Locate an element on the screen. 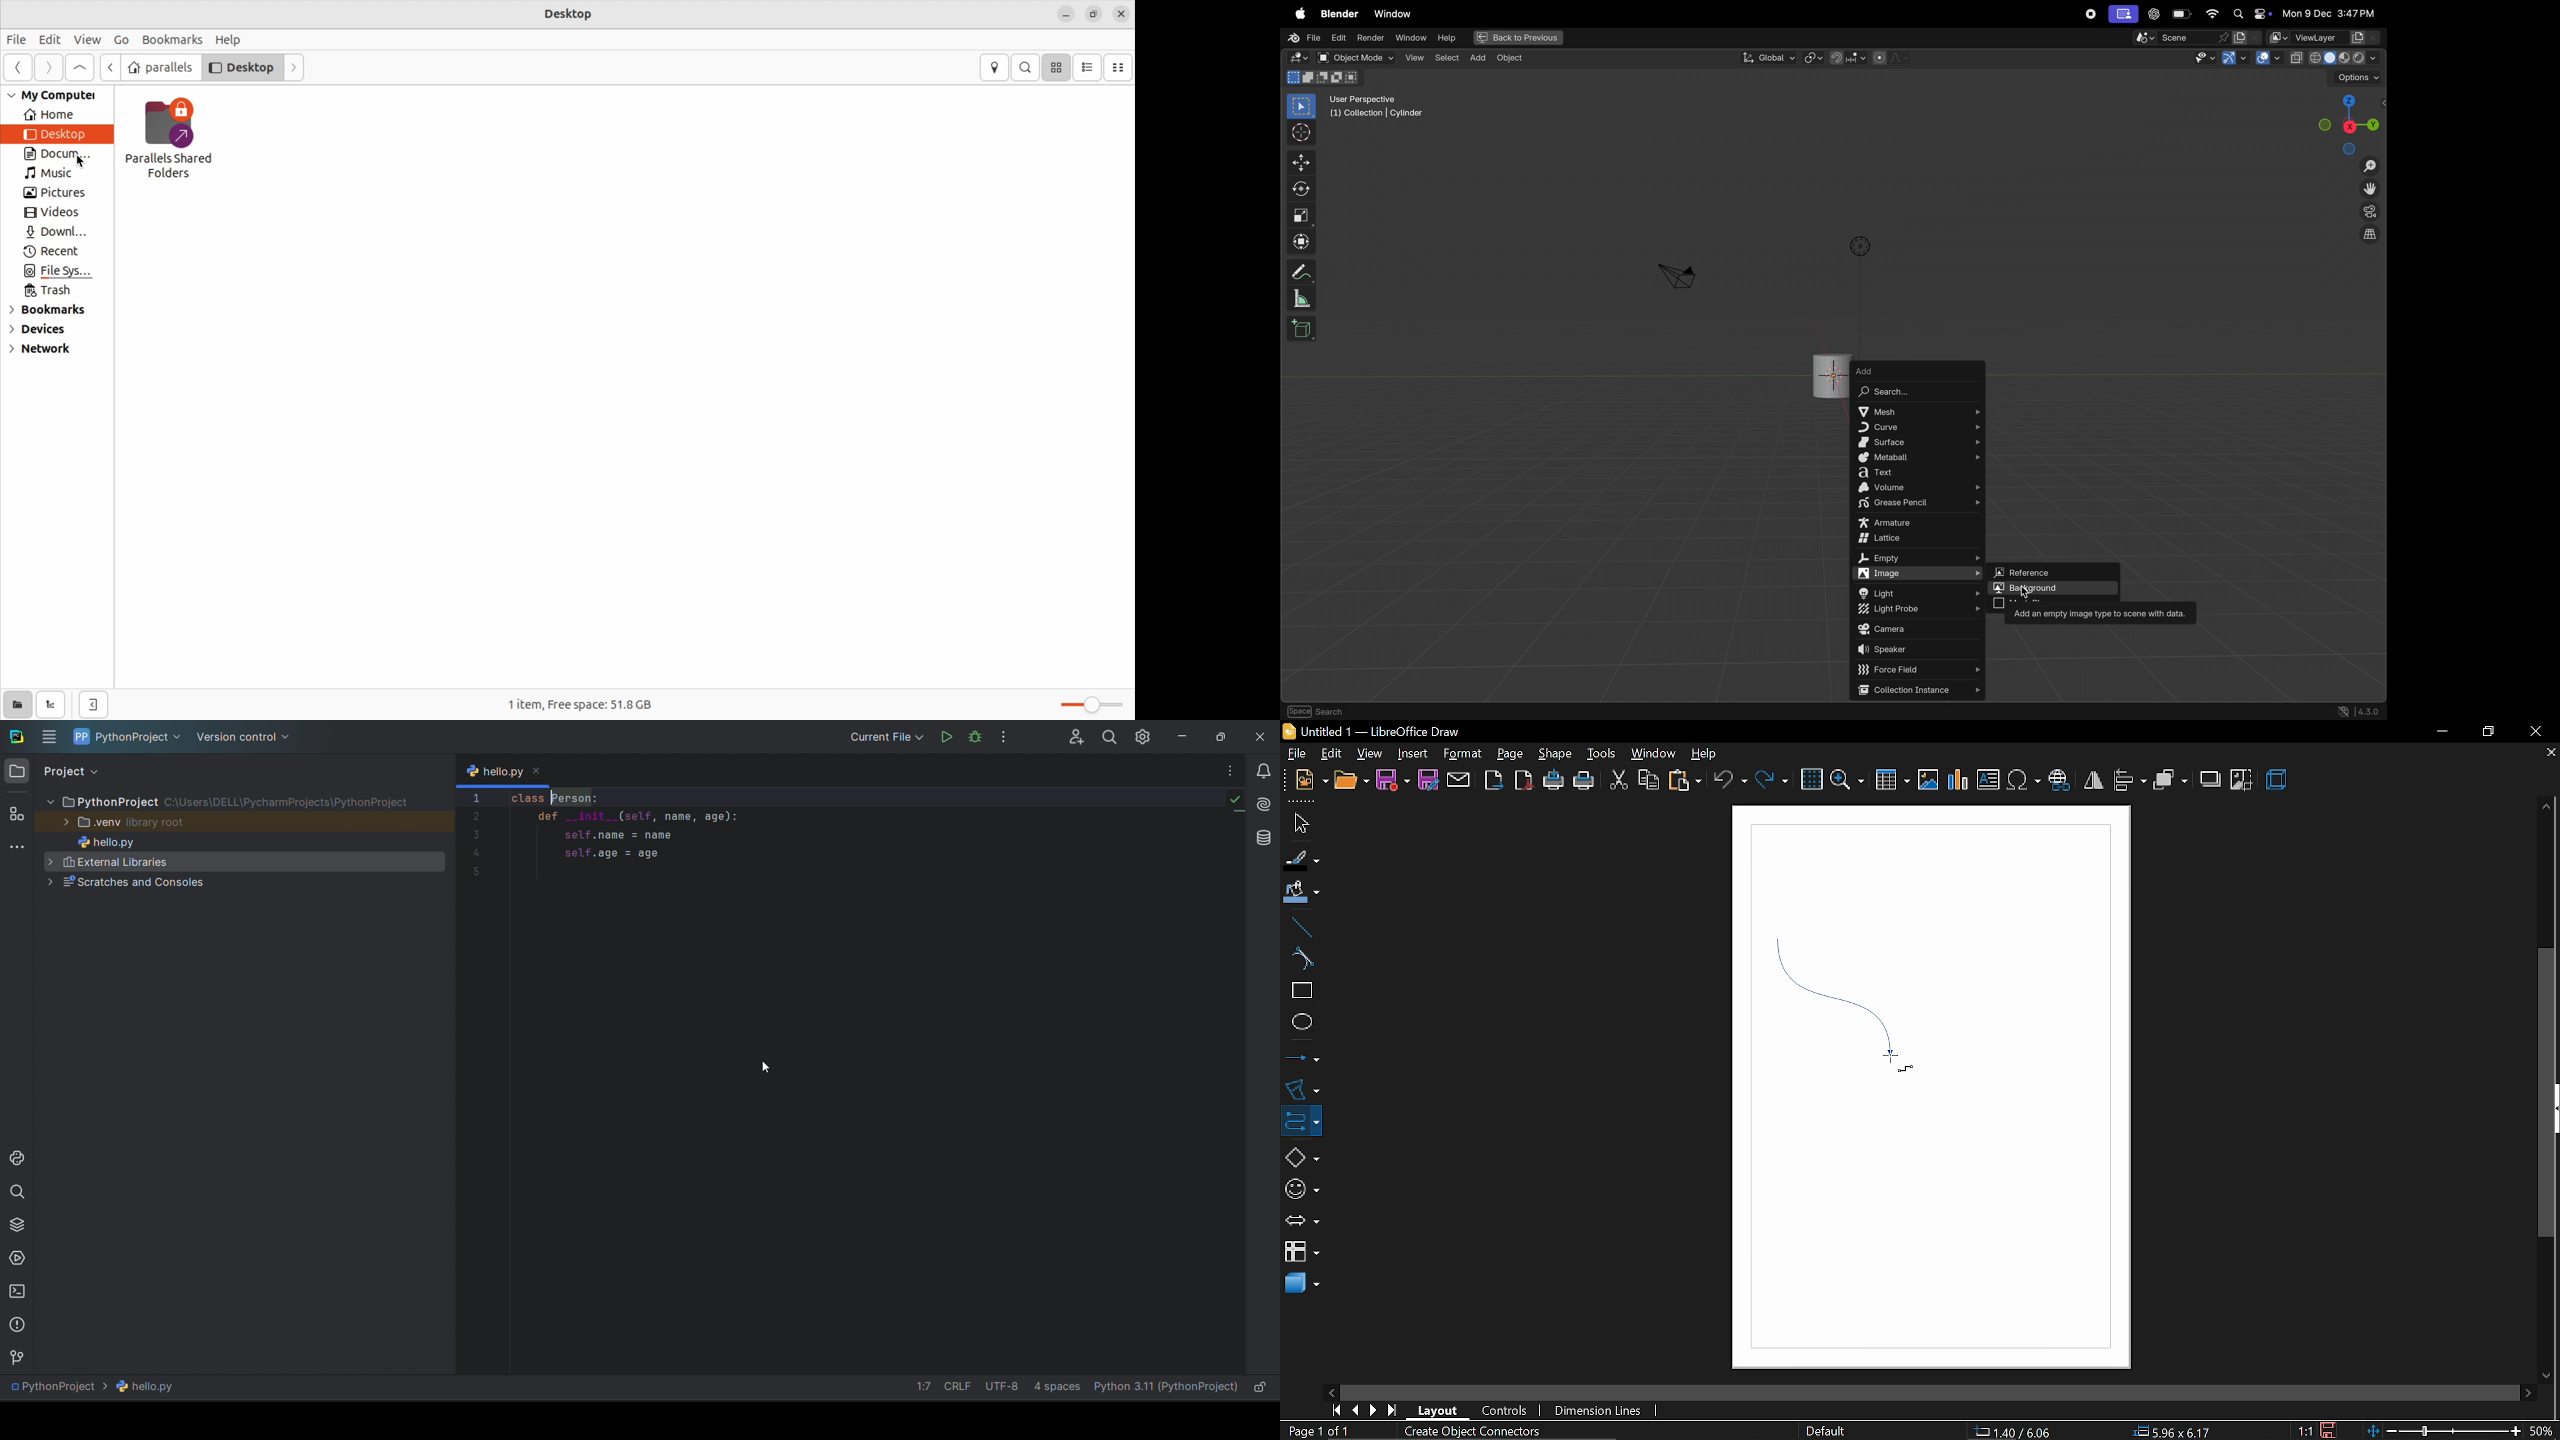  Insert hyperlink is located at coordinates (2059, 782).